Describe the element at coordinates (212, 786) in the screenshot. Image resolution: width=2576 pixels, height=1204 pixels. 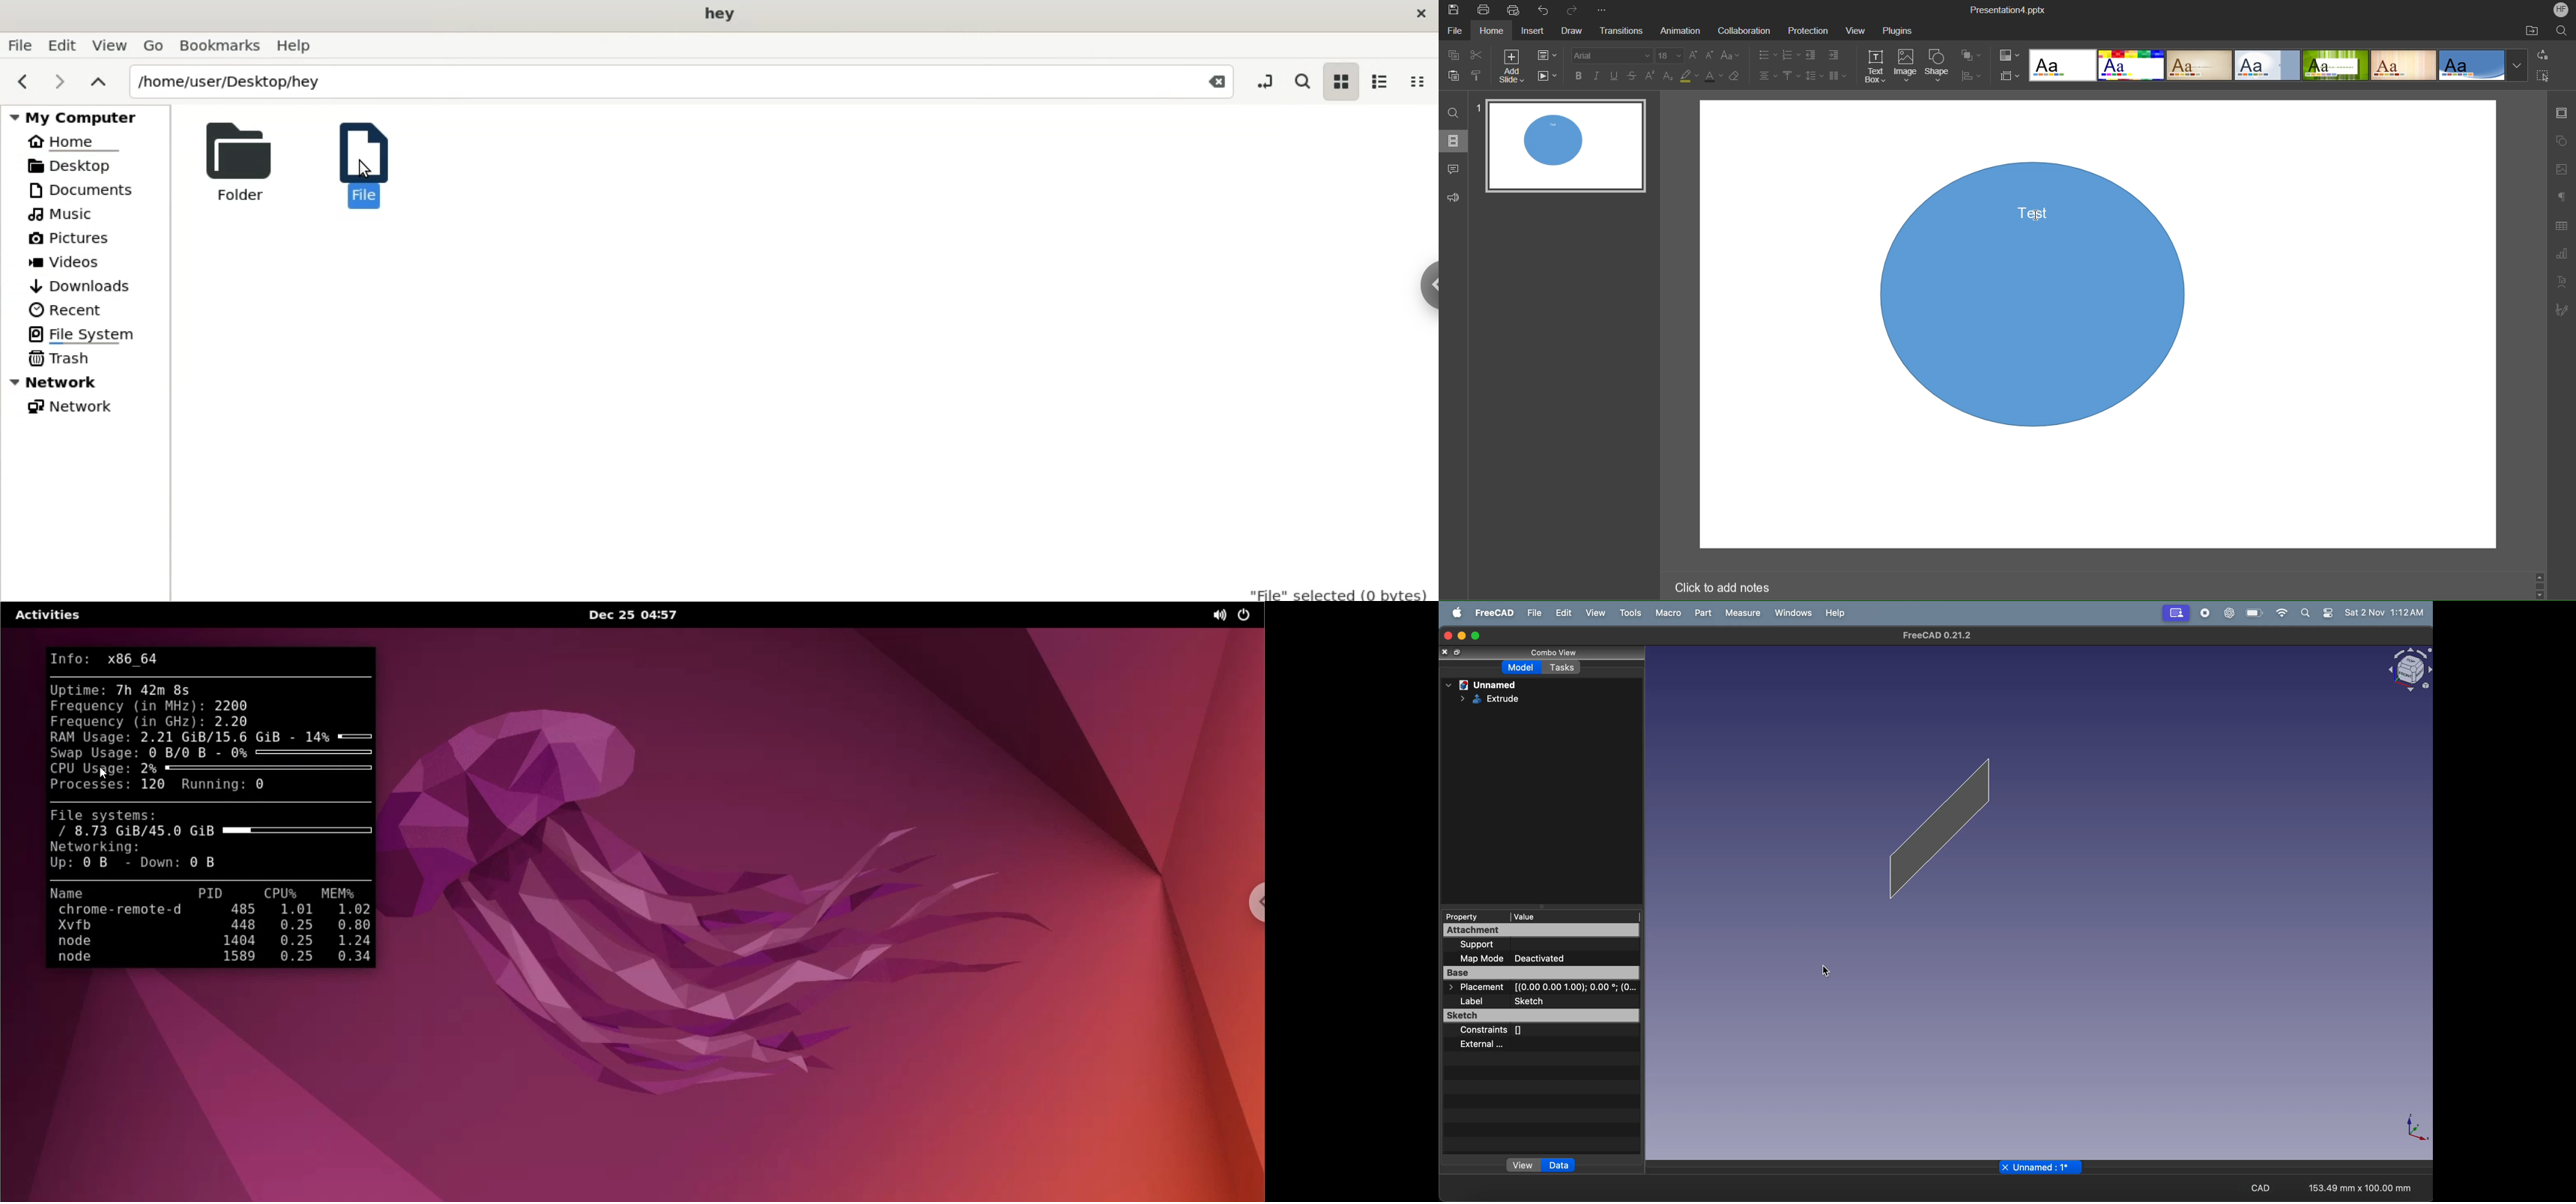
I see `running` at that location.